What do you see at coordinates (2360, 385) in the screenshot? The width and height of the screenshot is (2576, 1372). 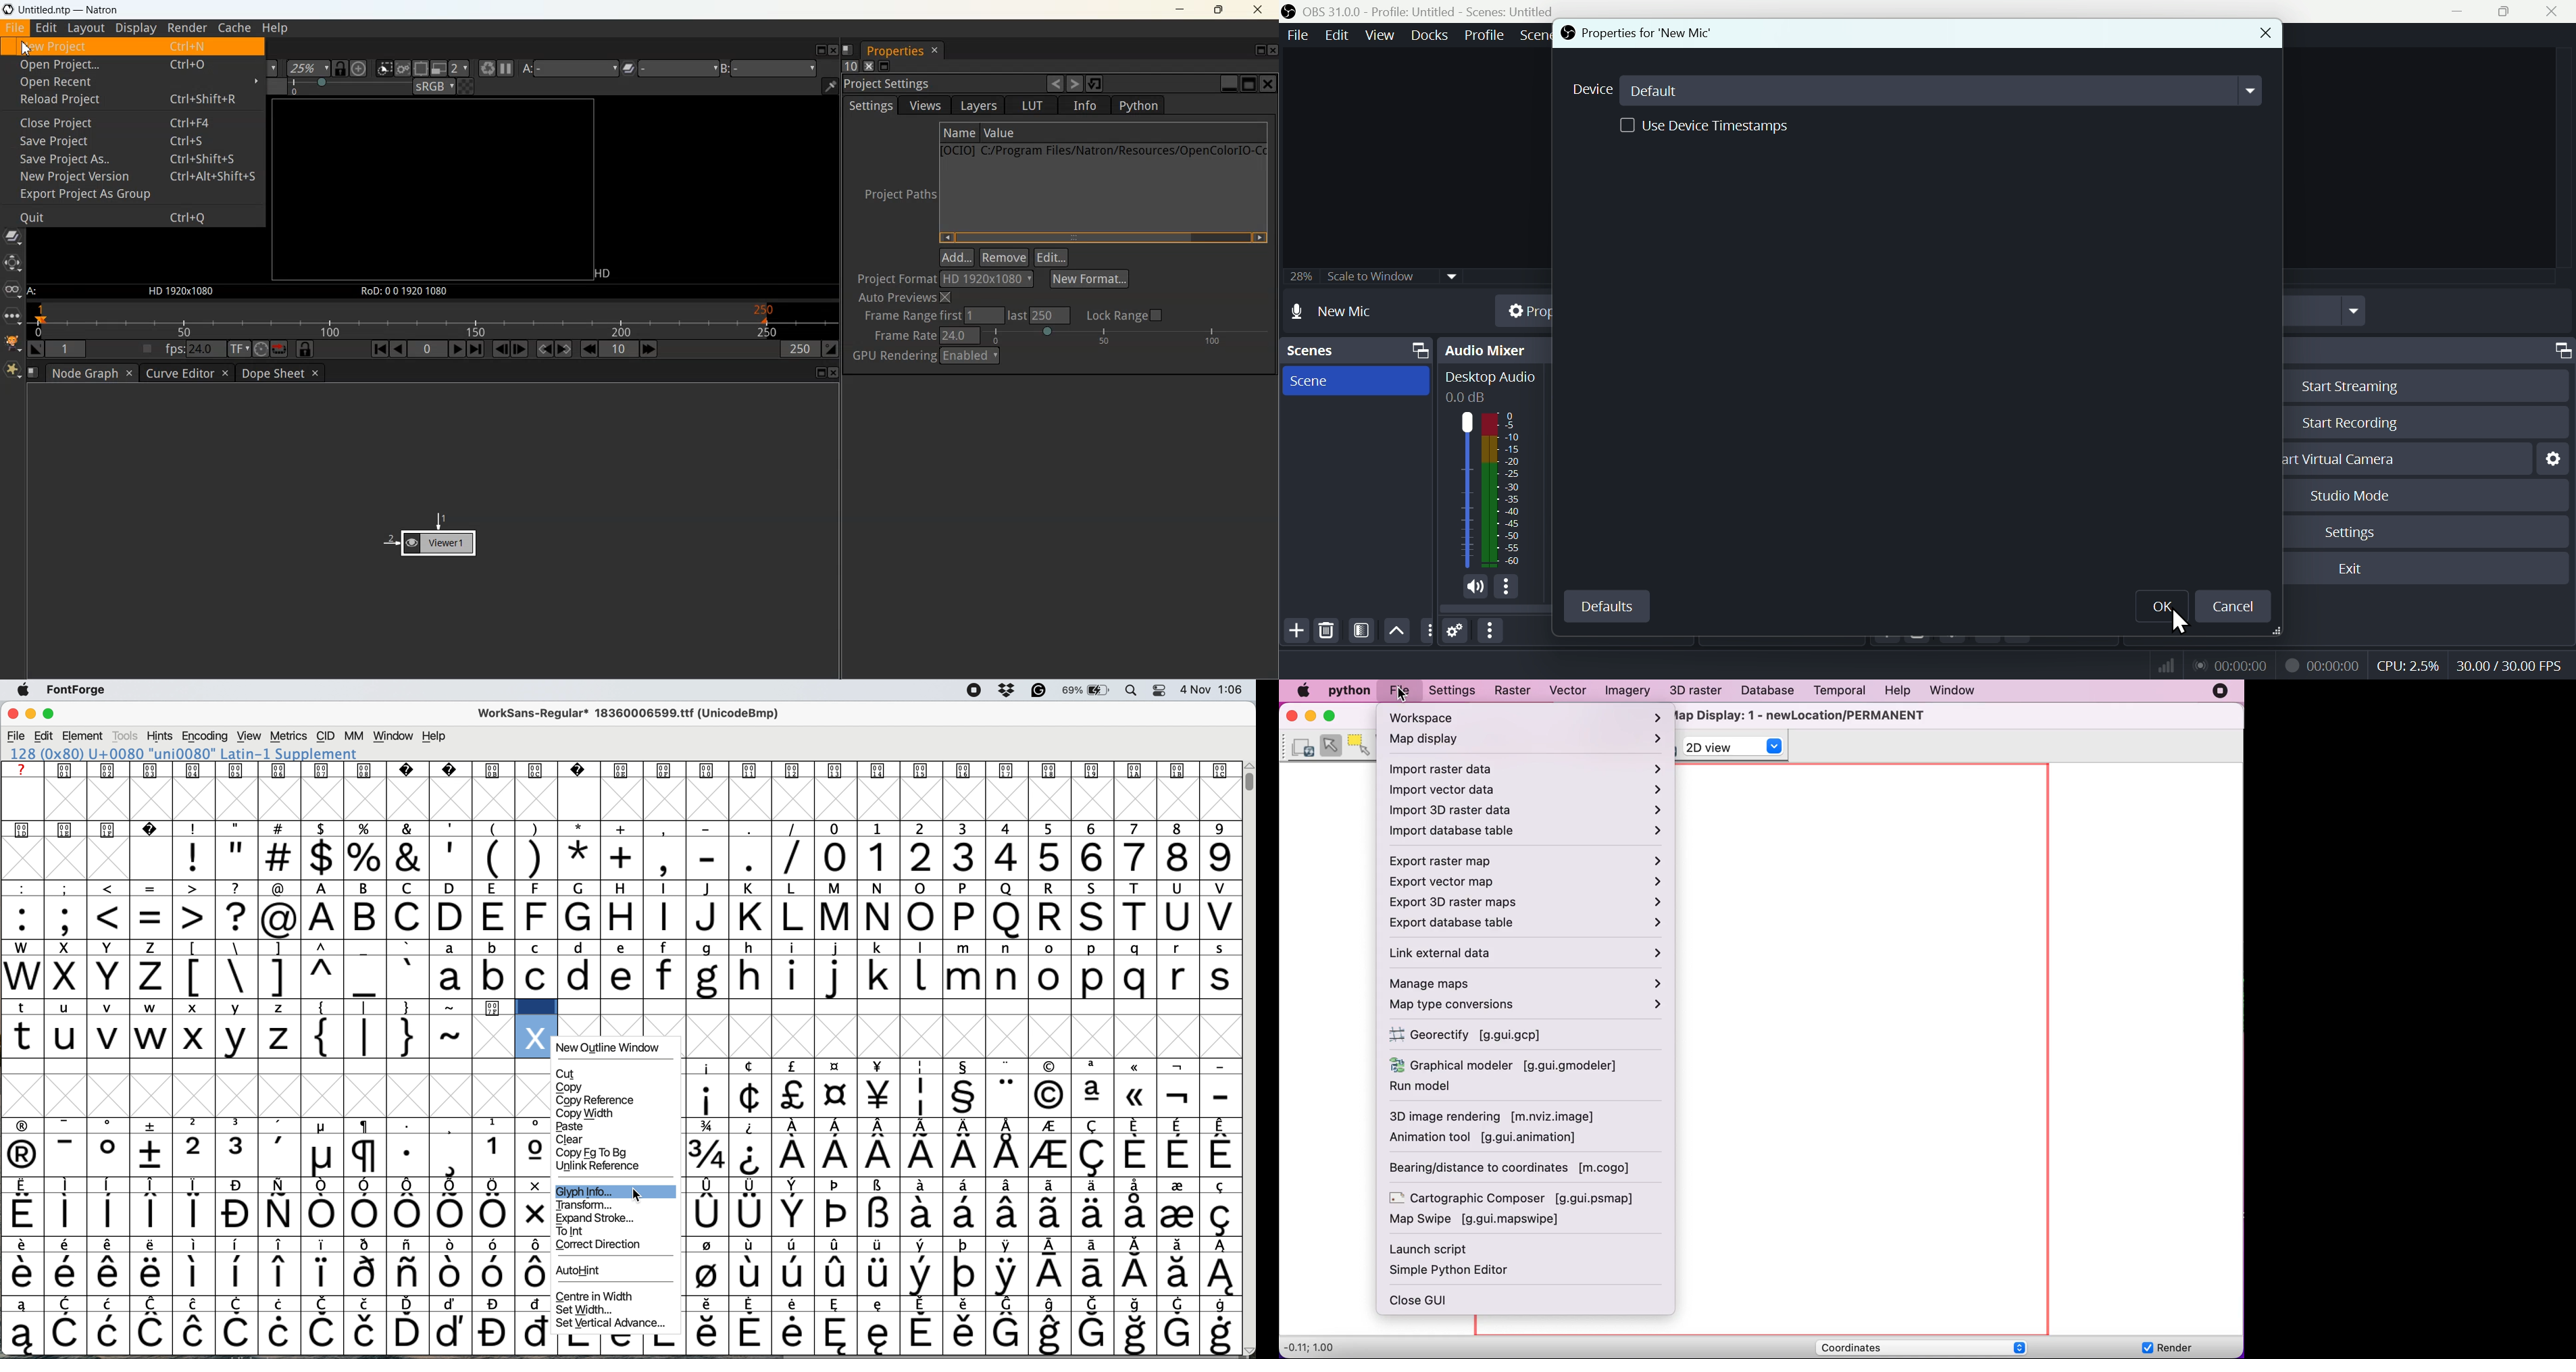 I see `` at bounding box center [2360, 385].